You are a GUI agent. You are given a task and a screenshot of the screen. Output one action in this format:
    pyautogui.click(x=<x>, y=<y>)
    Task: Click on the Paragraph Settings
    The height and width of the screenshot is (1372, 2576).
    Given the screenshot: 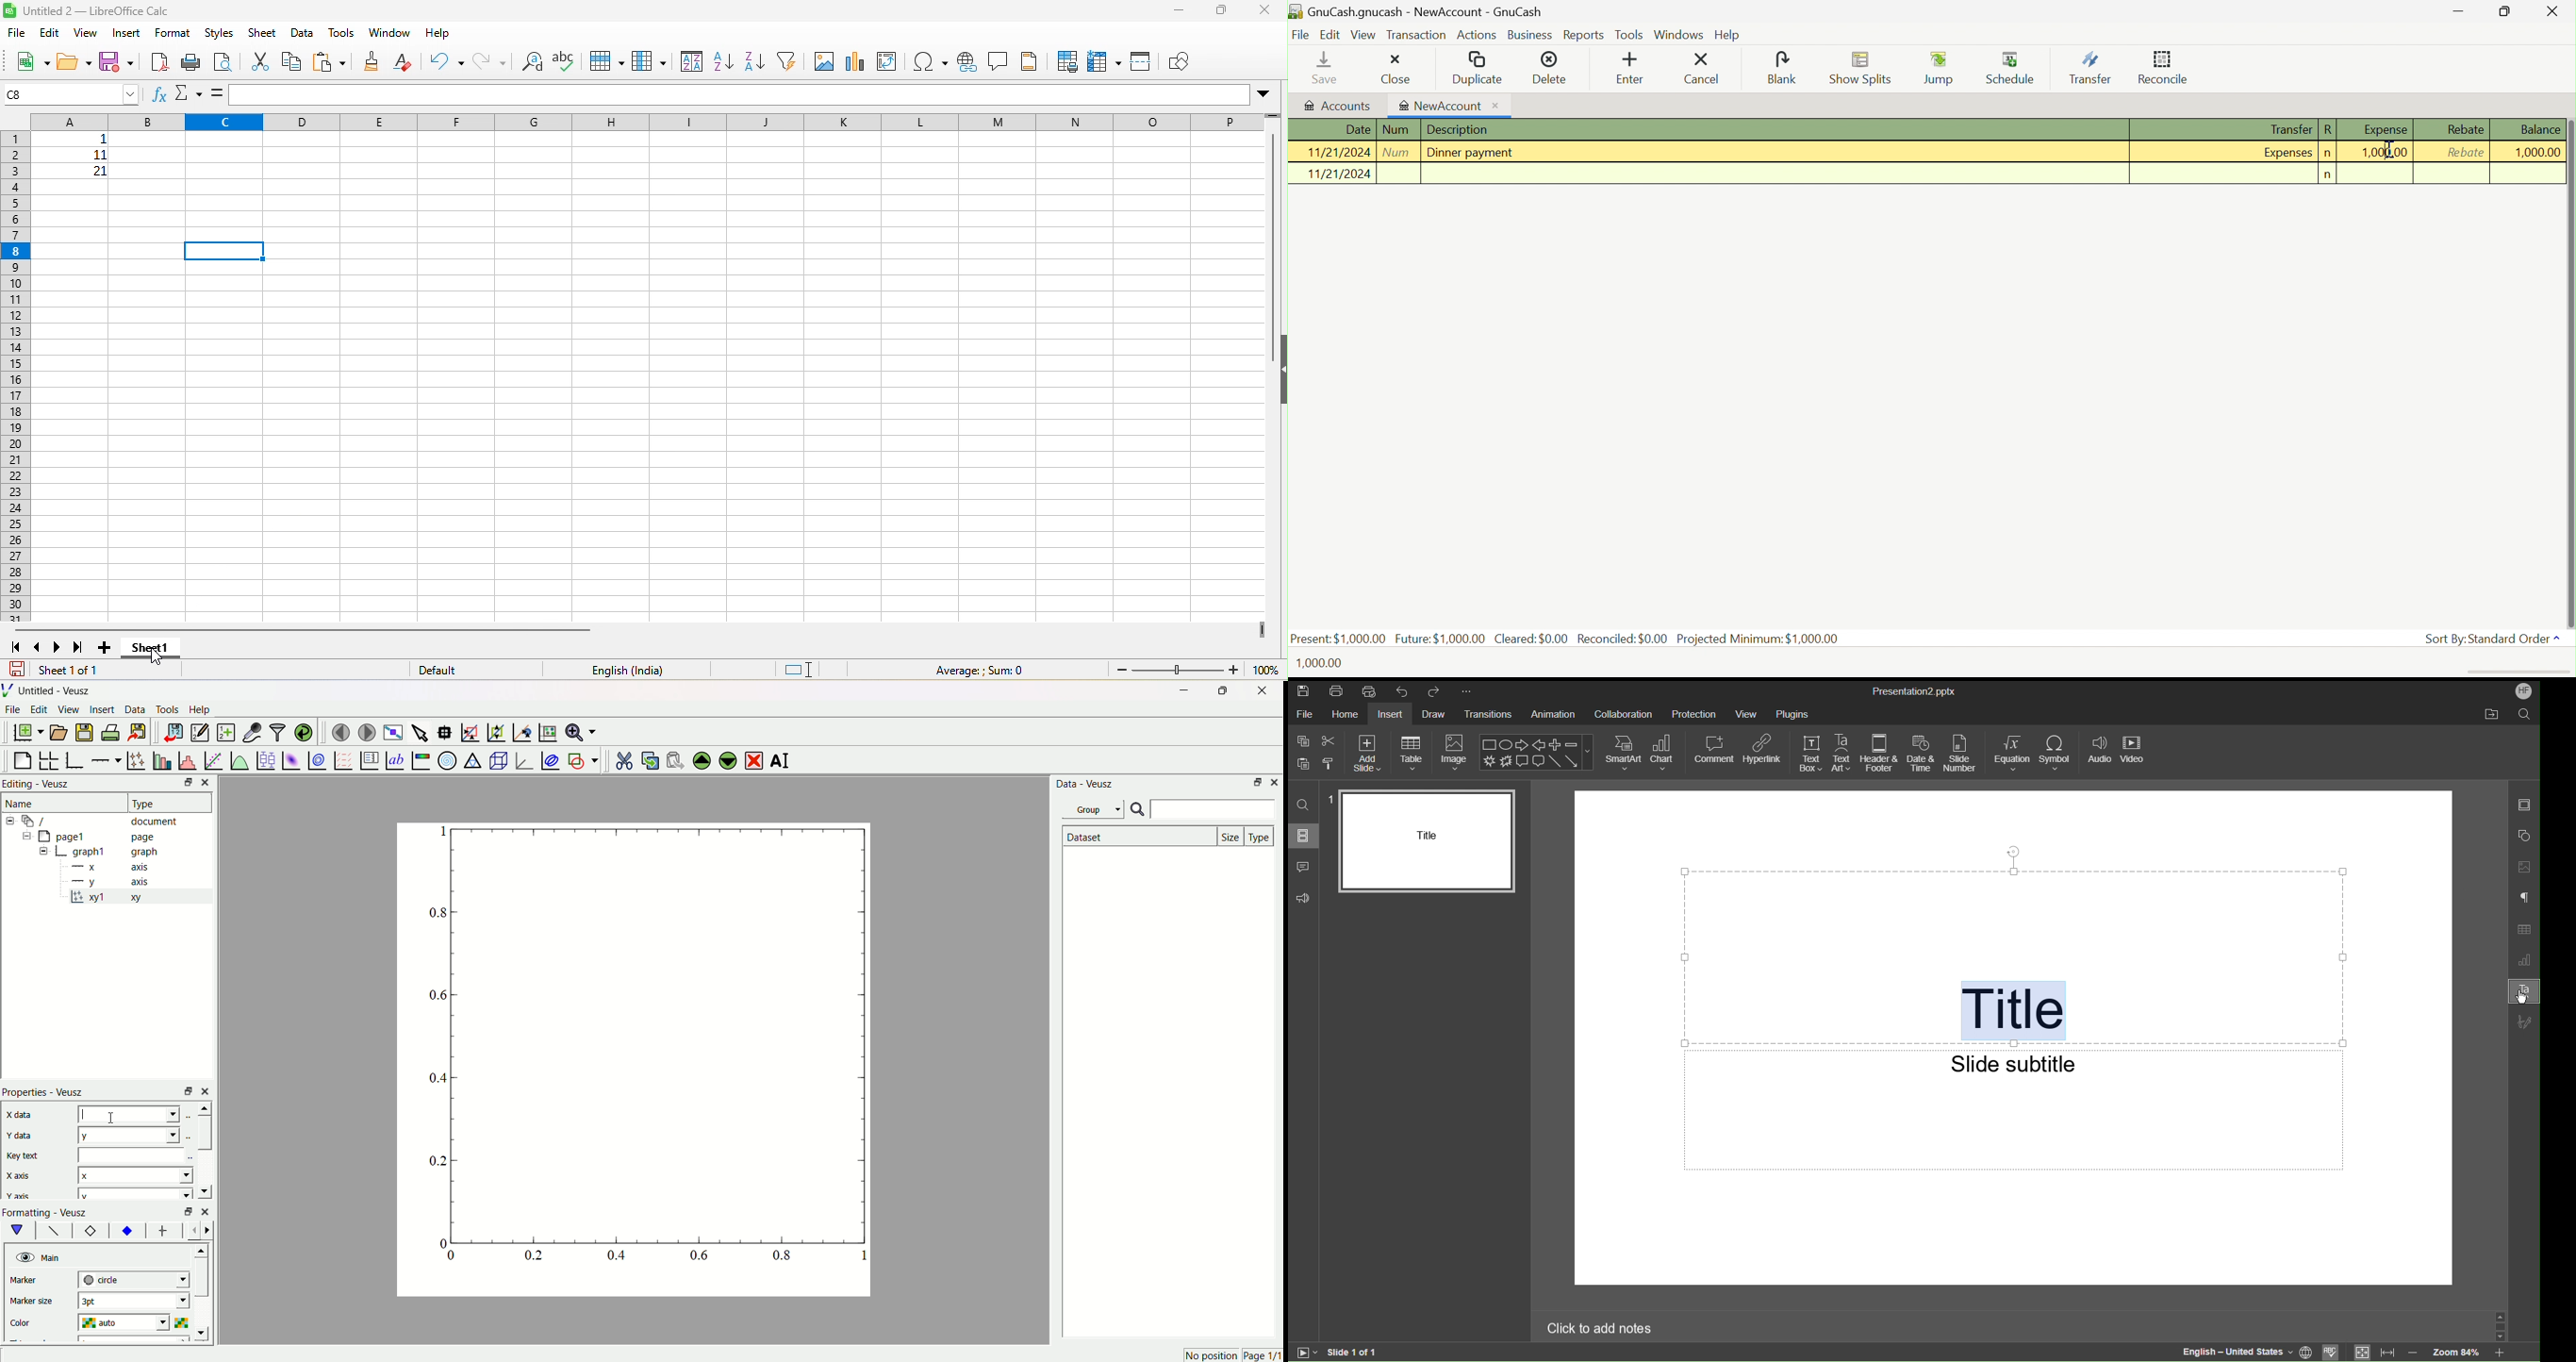 What is the action you would take?
    pyautogui.click(x=2525, y=899)
    